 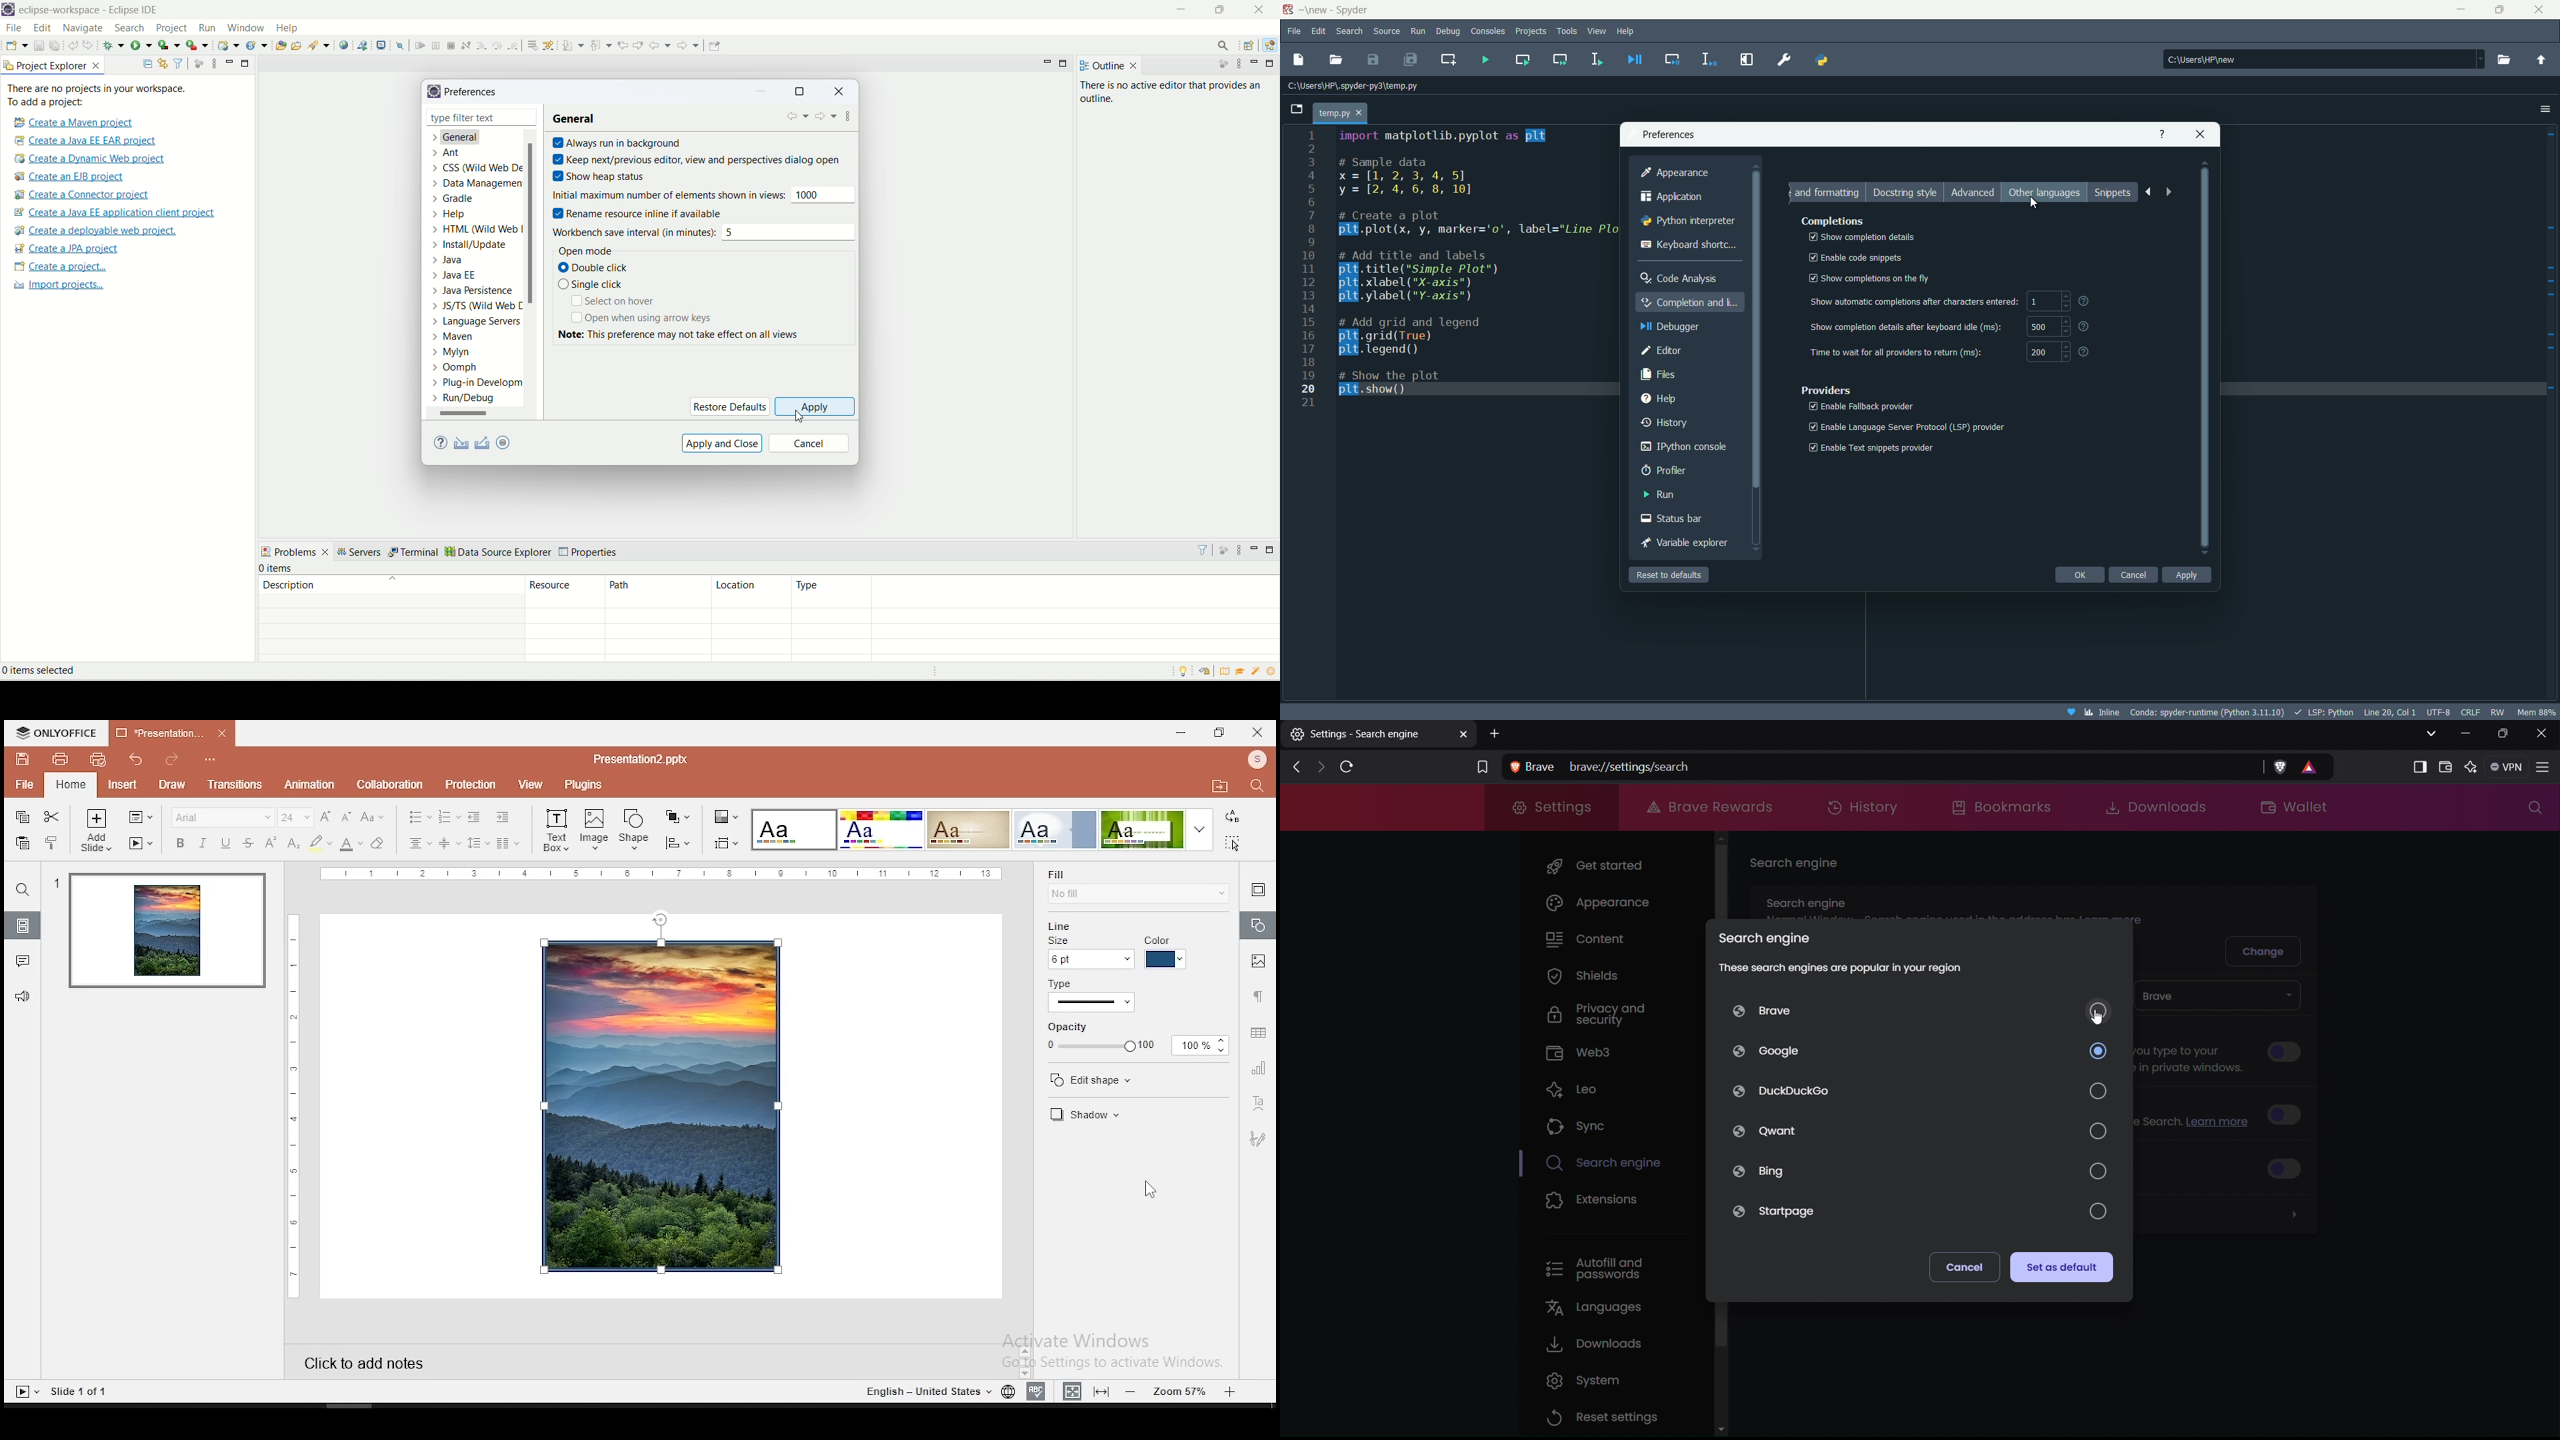 What do you see at coordinates (1066, 64) in the screenshot?
I see `maximize` at bounding box center [1066, 64].